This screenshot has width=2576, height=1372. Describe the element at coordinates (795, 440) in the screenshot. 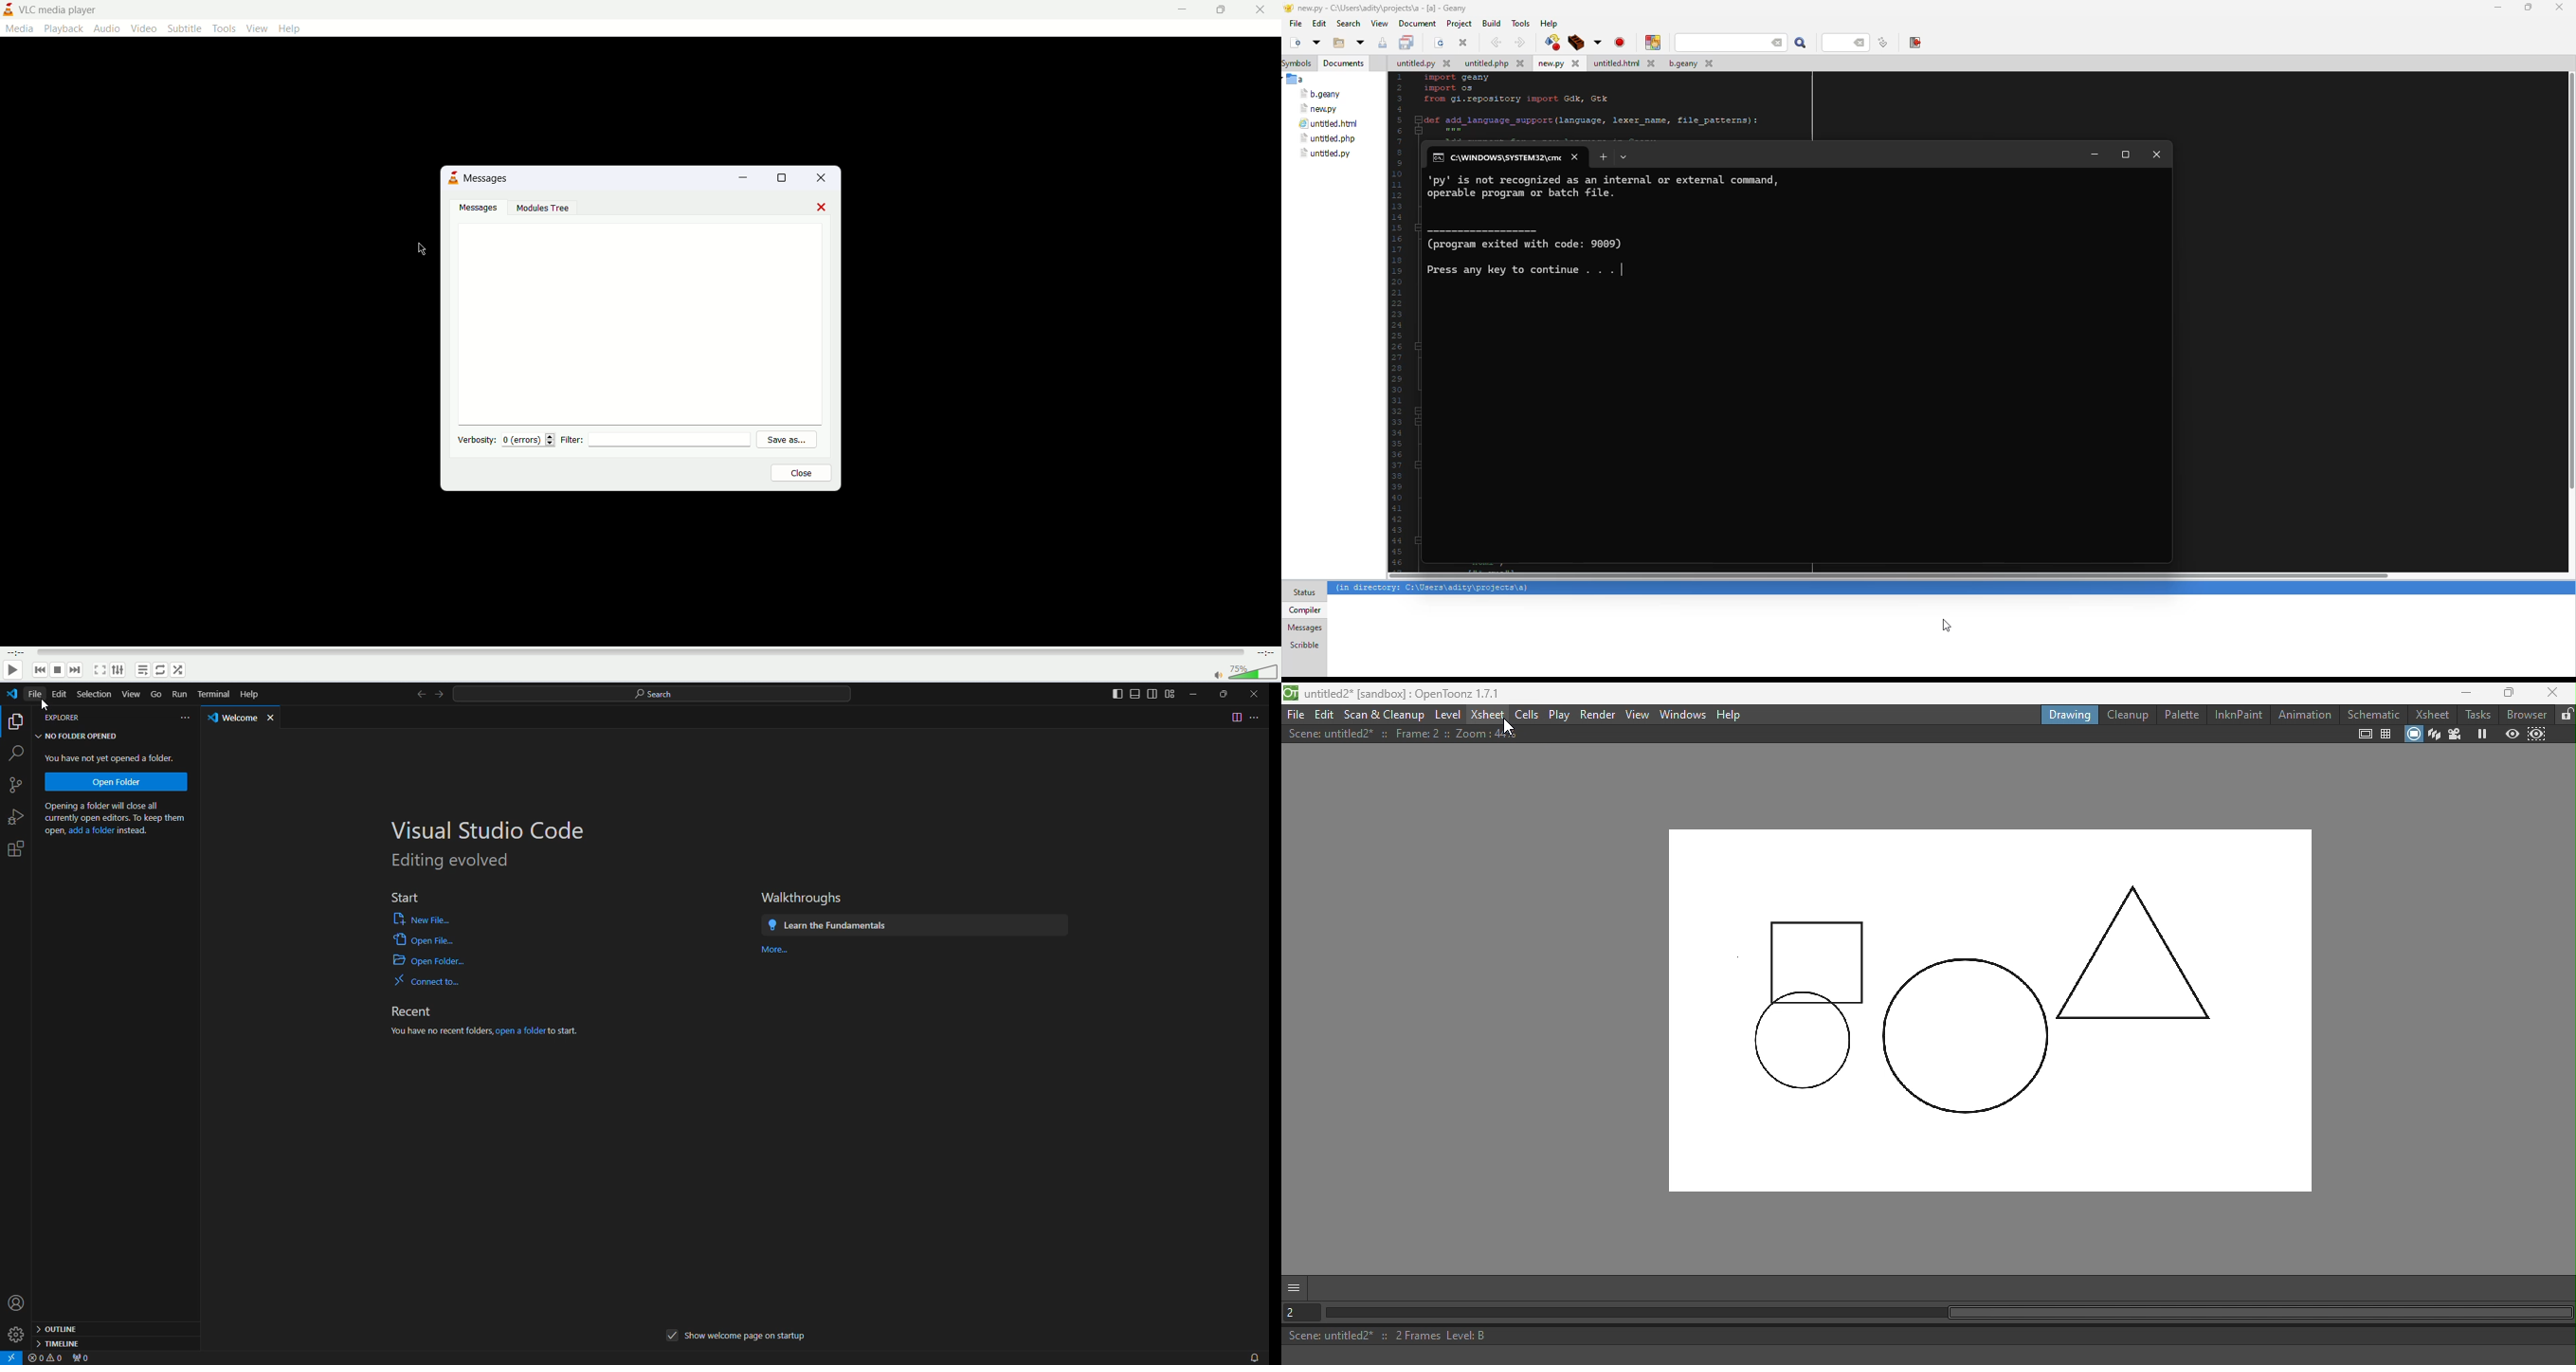

I see `save as` at that location.